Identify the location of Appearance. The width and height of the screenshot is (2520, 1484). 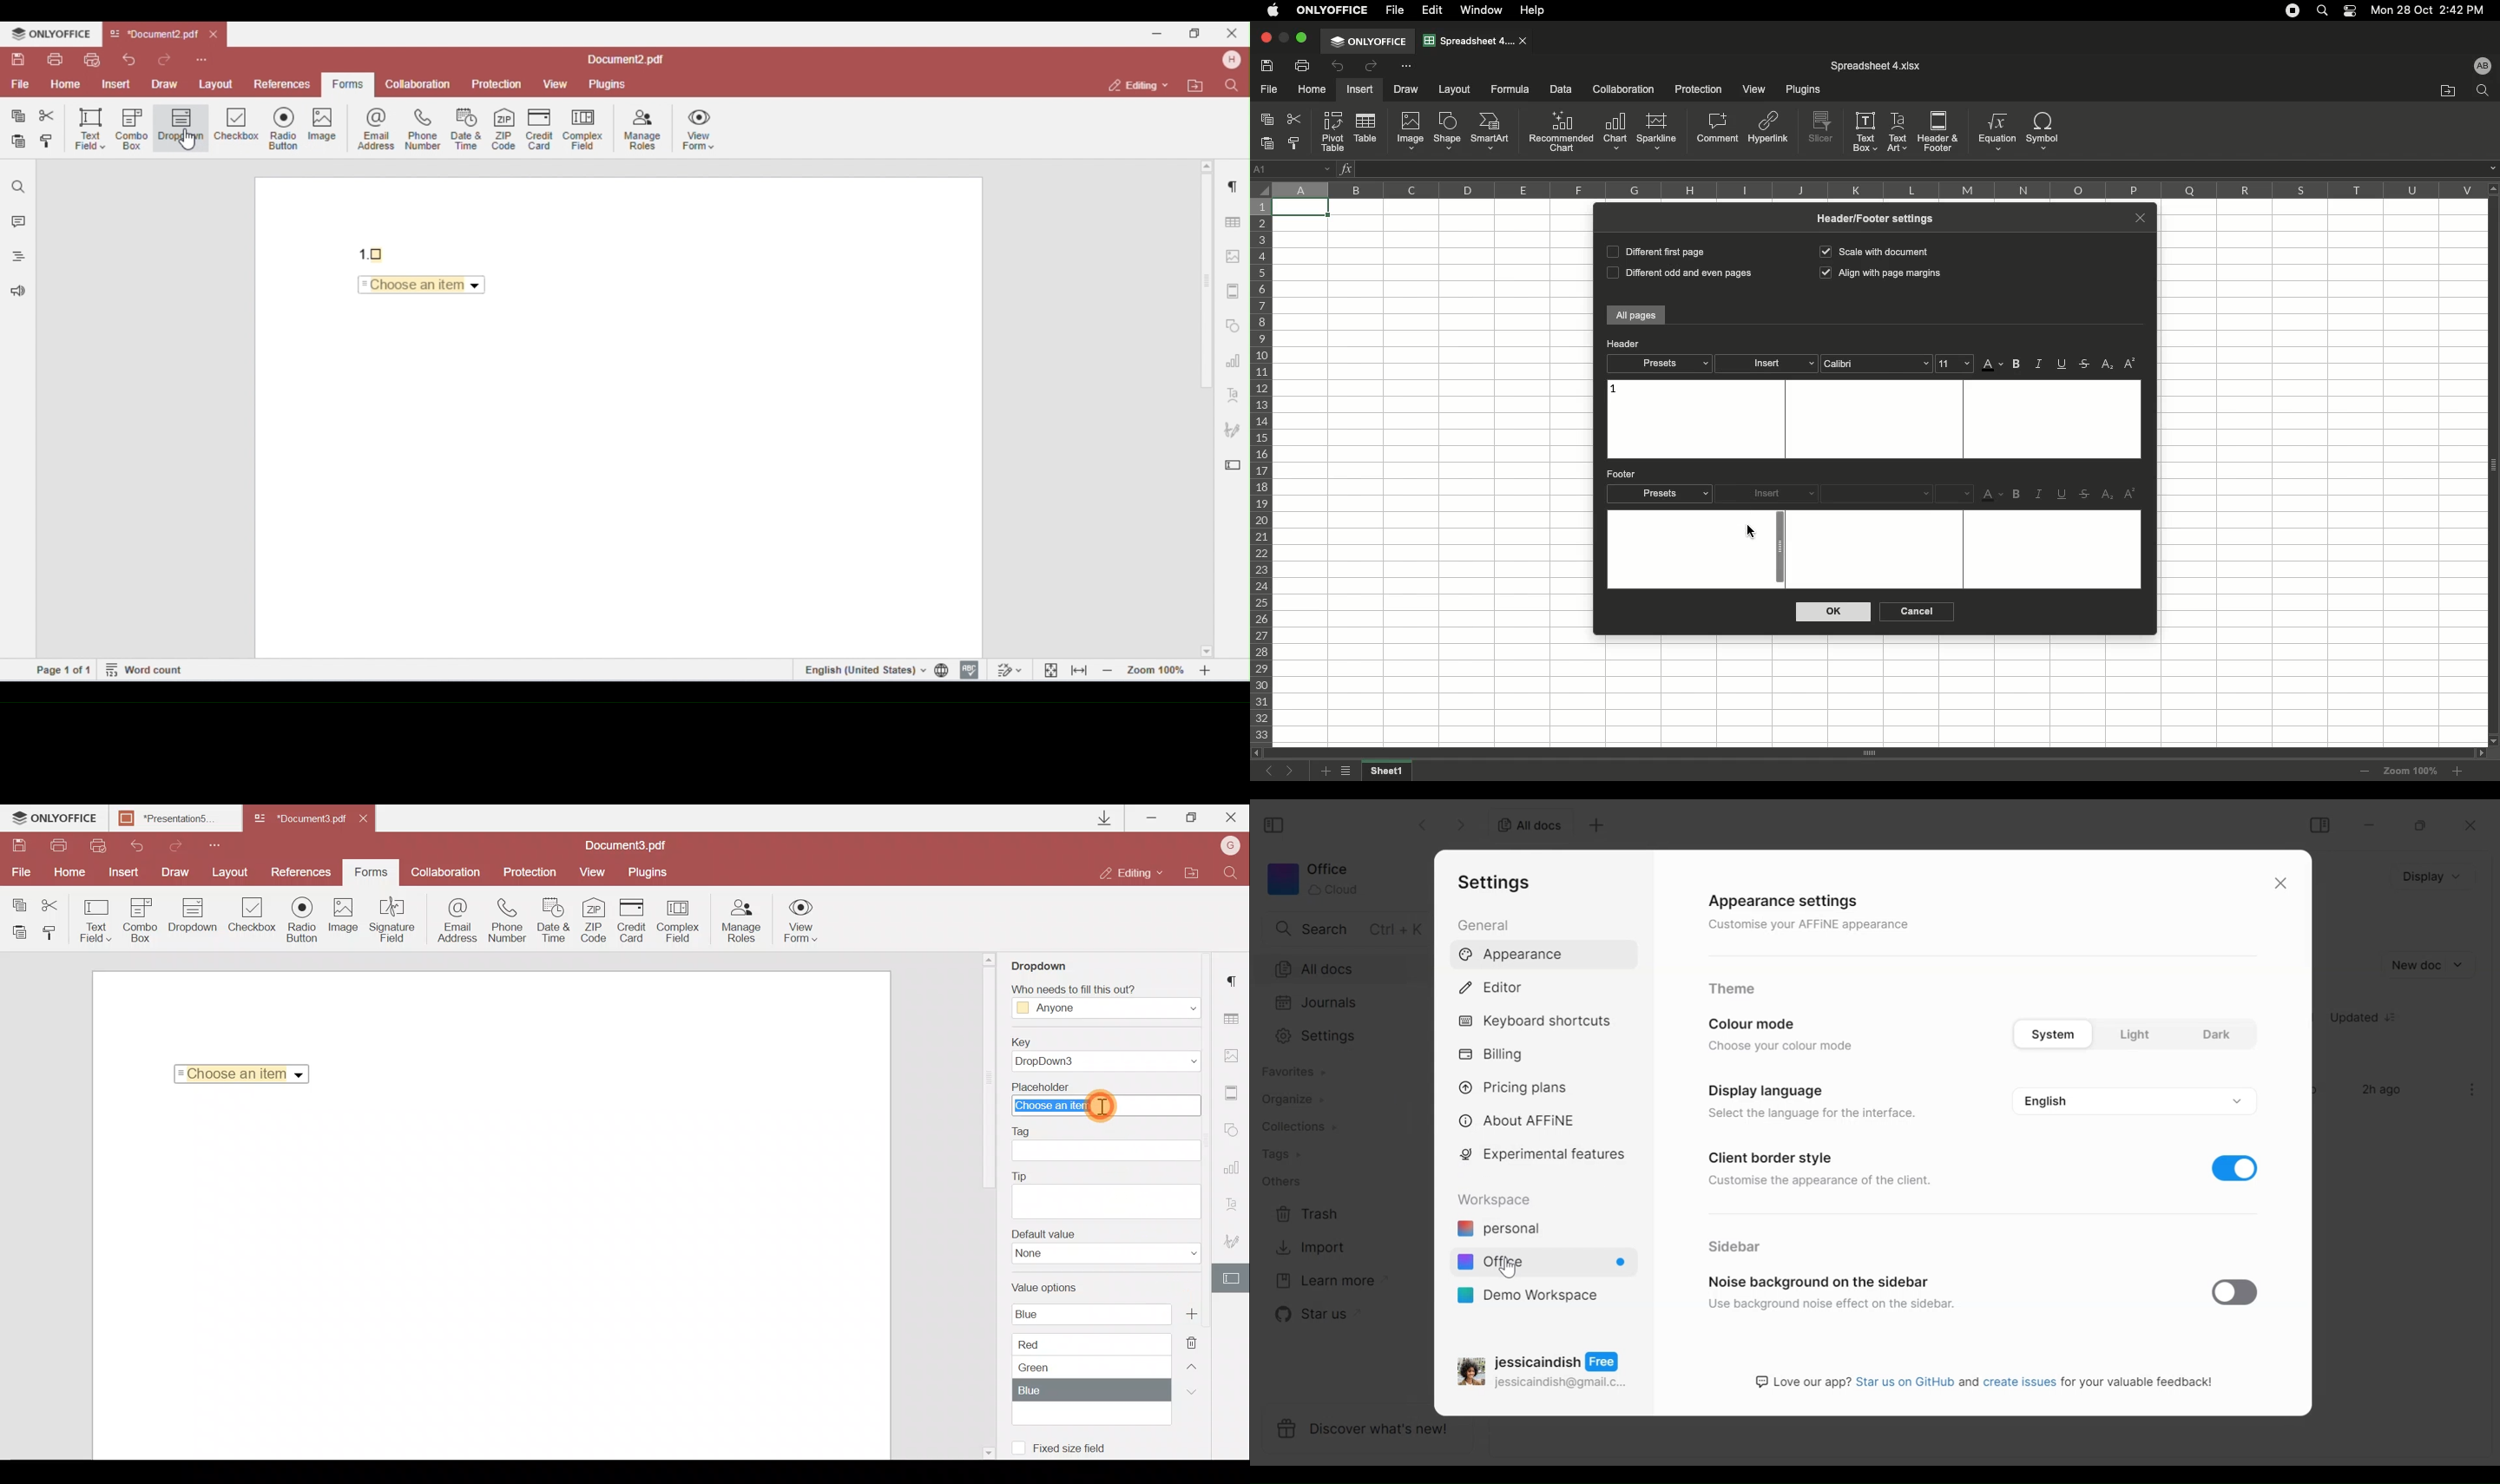
(1515, 955).